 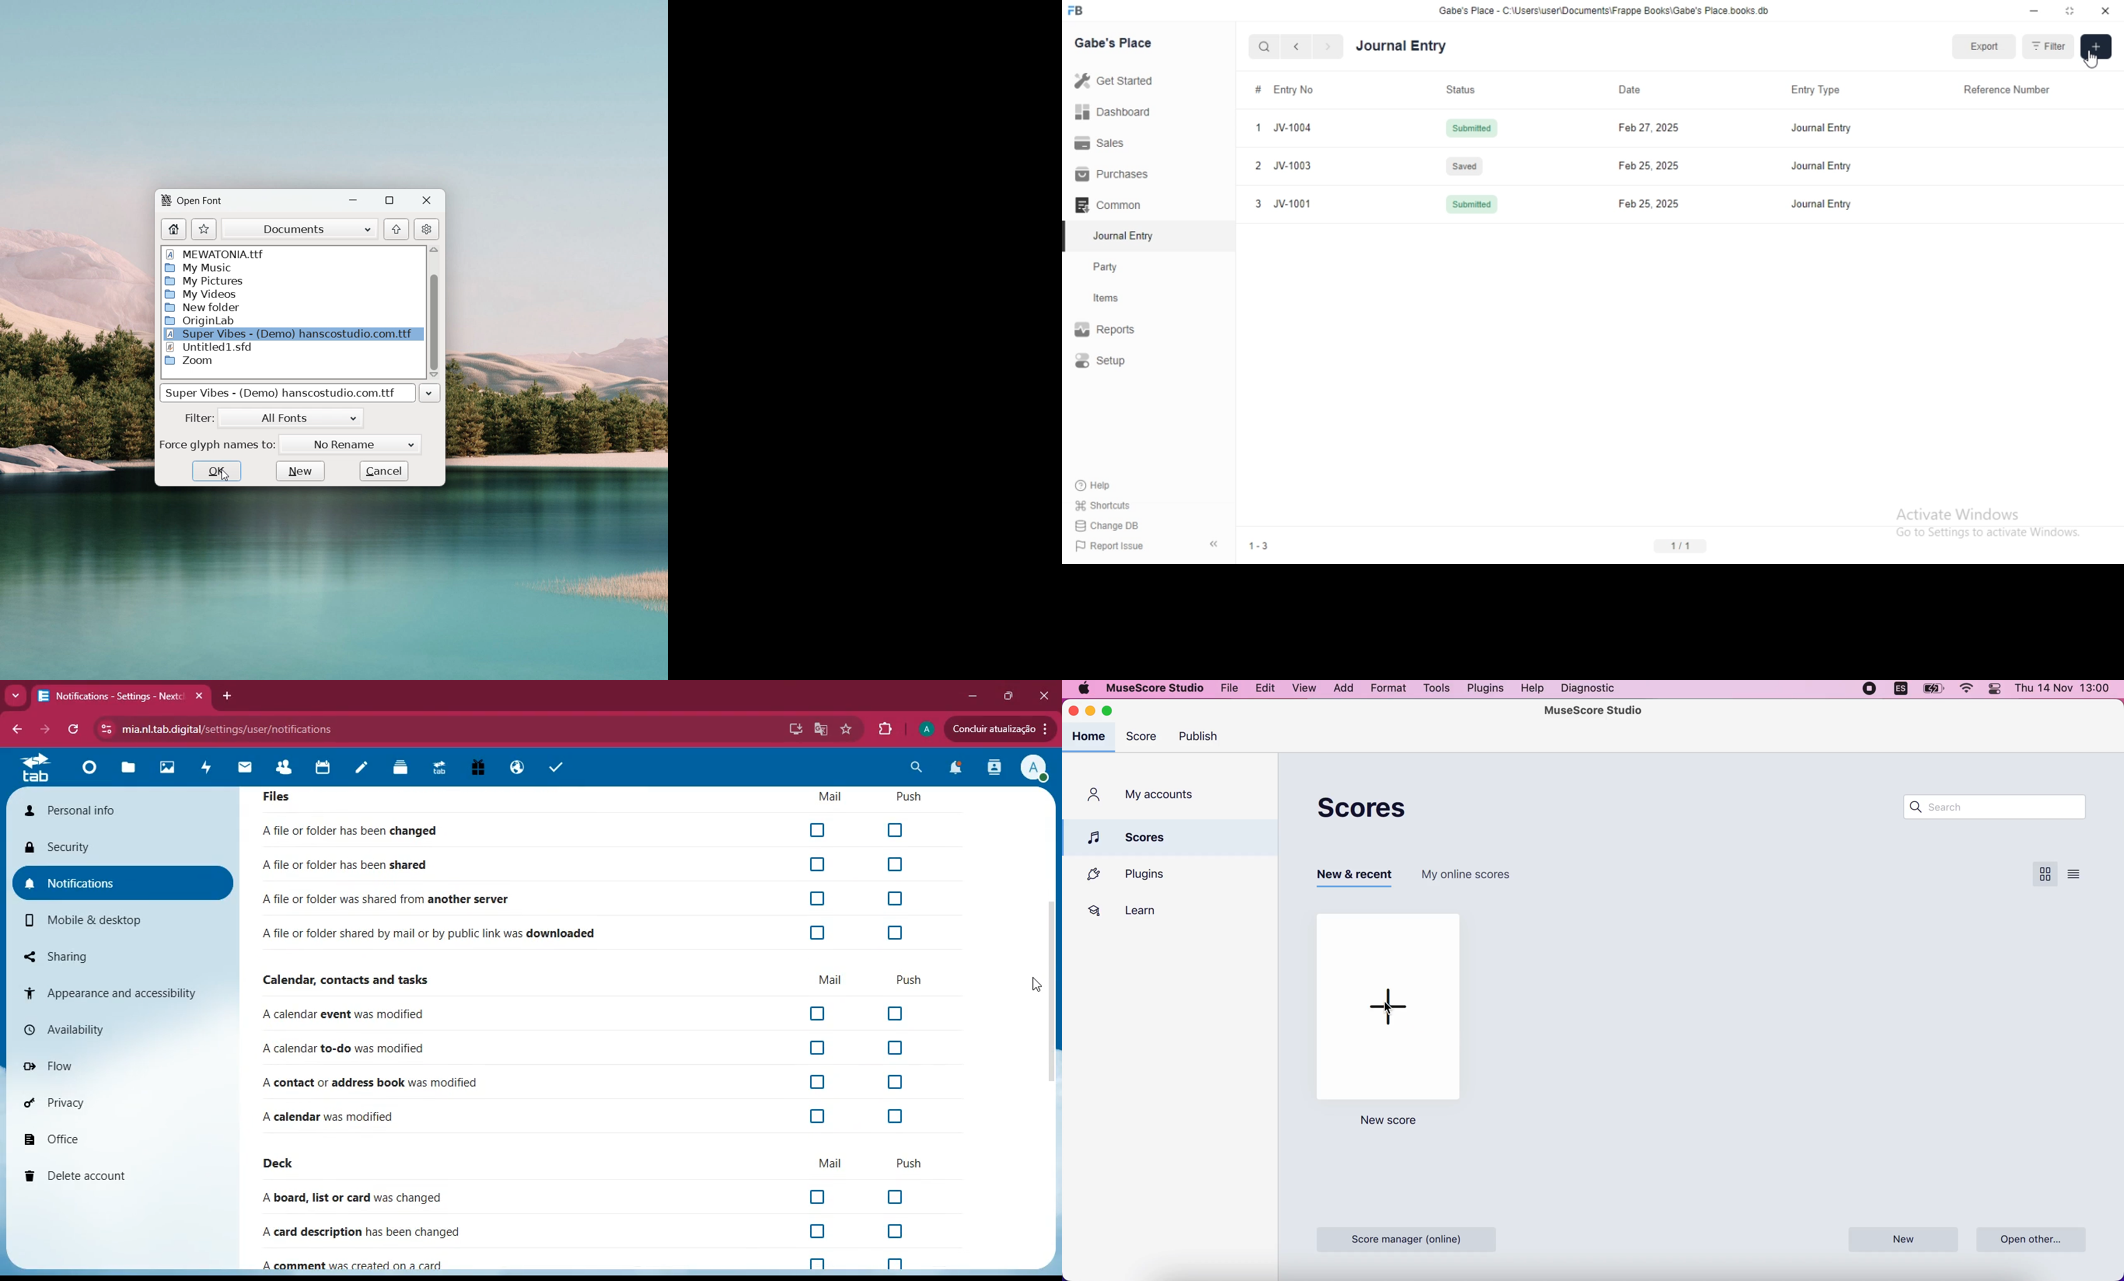 What do you see at coordinates (849, 731) in the screenshot?
I see `favourite` at bounding box center [849, 731].